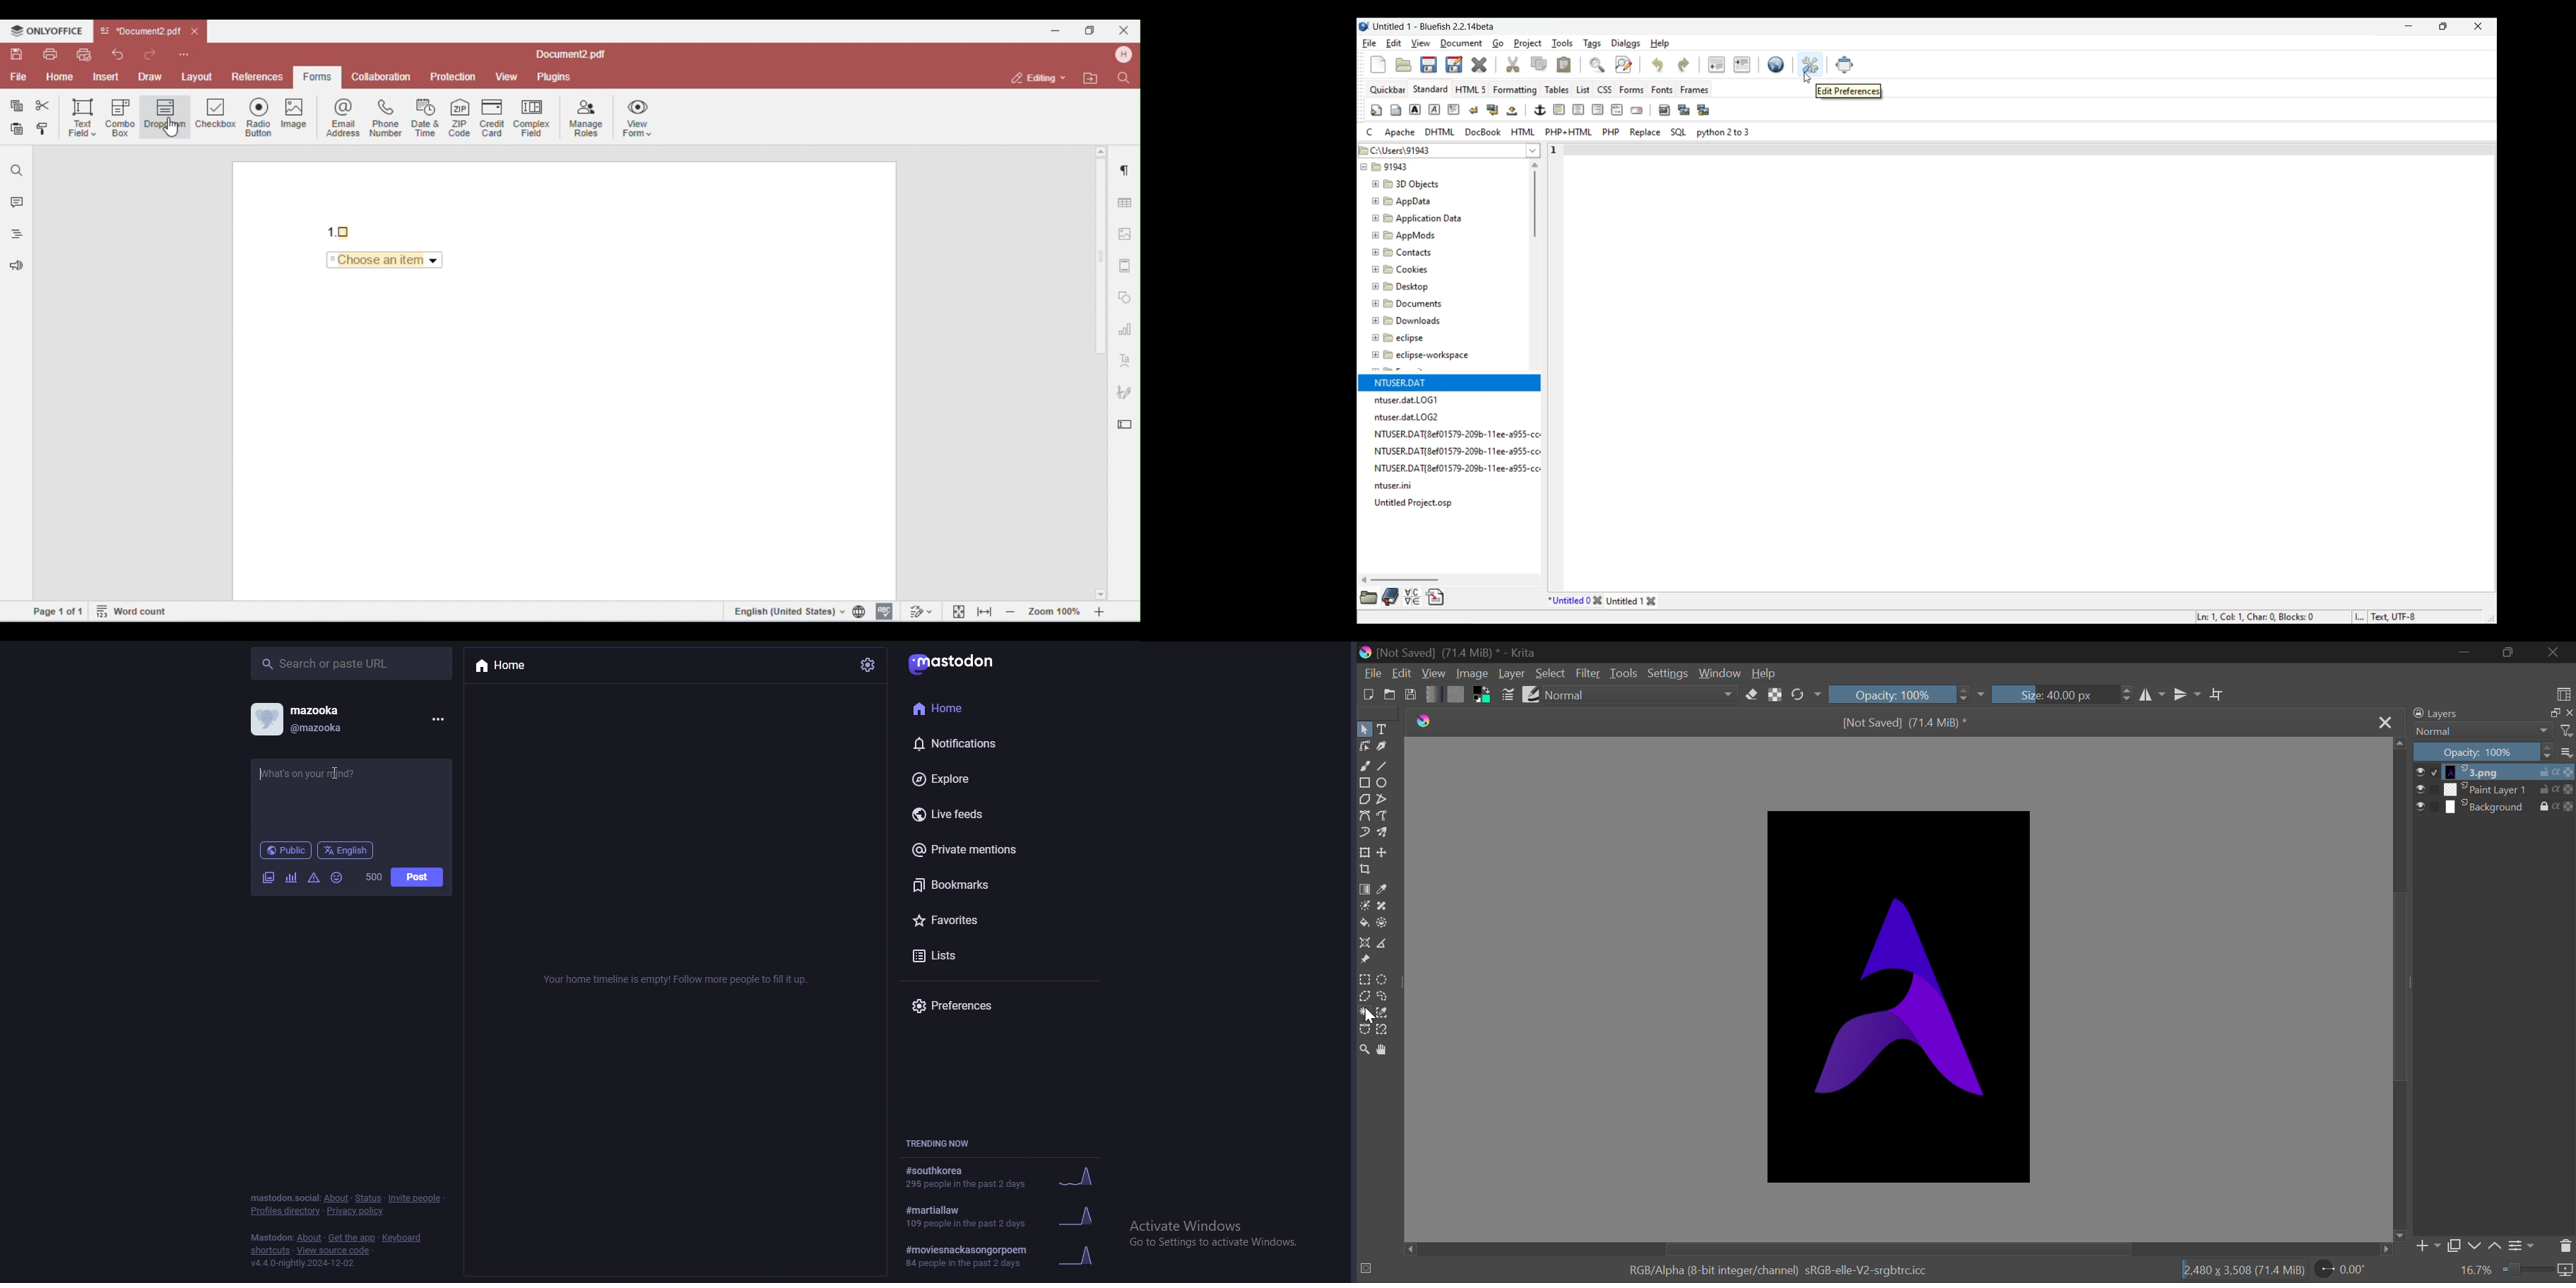 The height and width of the screenshot is (1288, 2576). I want to click on home, so click(965, 708).